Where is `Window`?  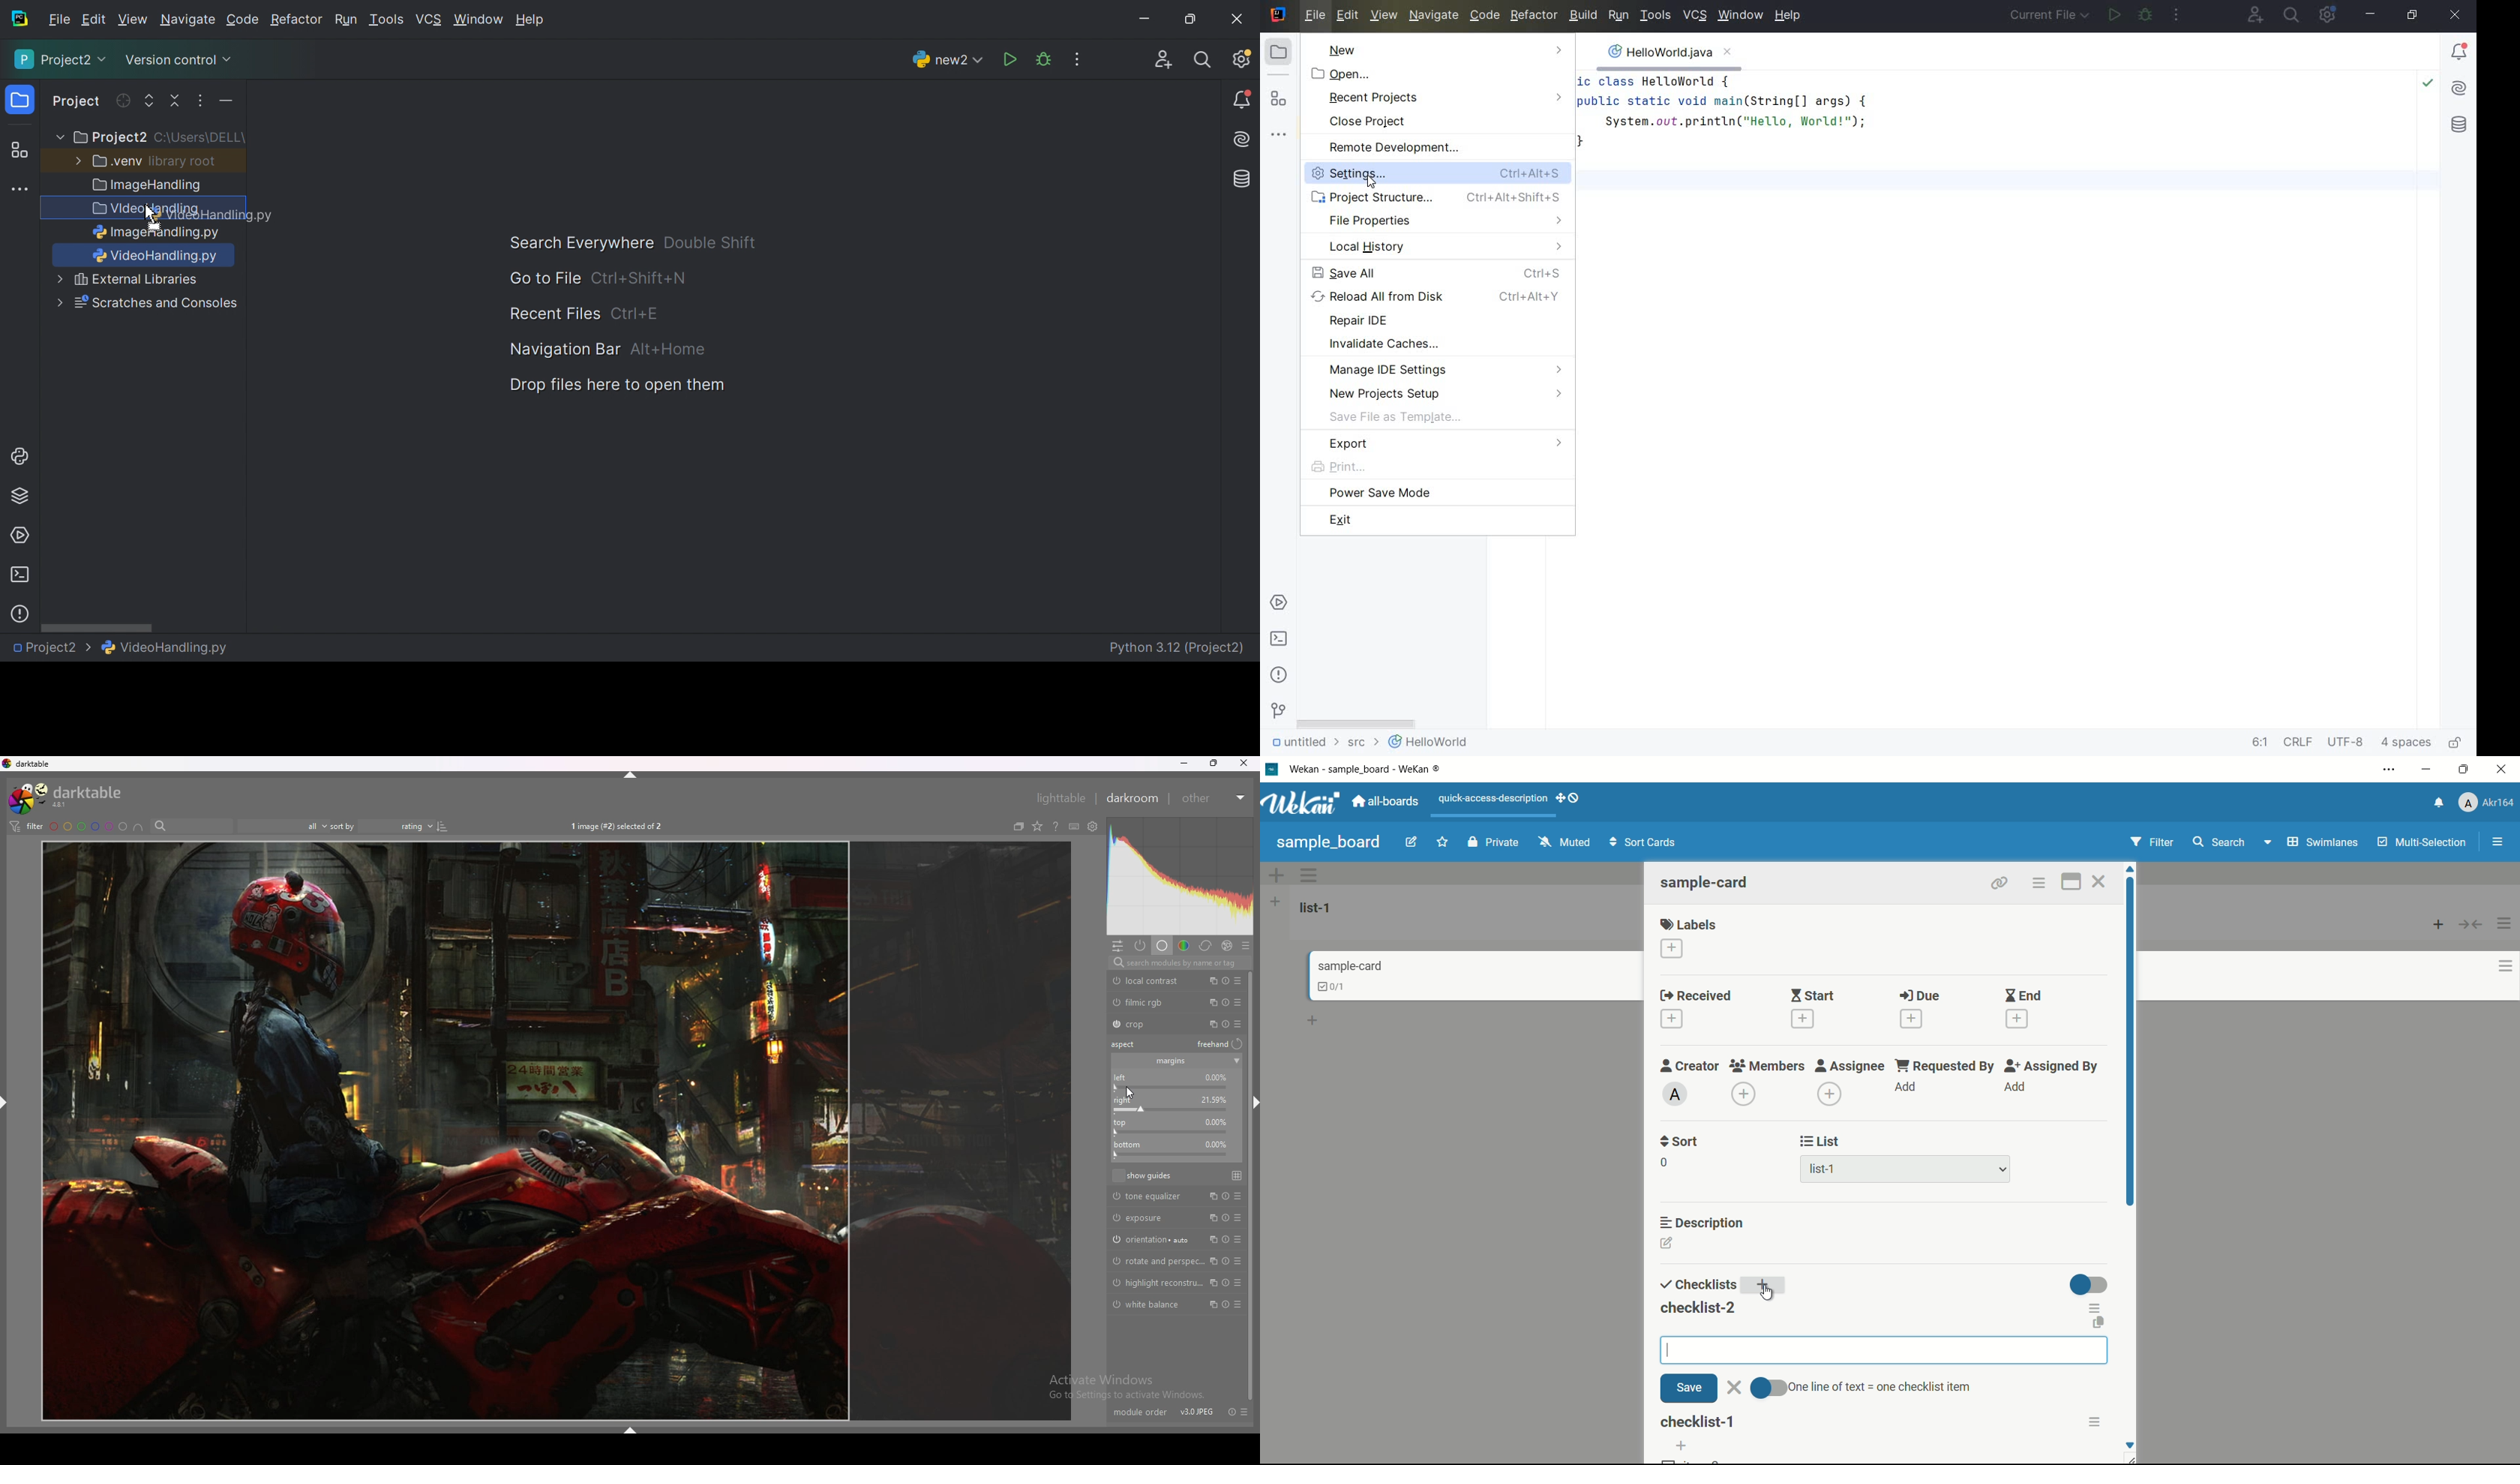 Window is located at coordinates (479, 21).